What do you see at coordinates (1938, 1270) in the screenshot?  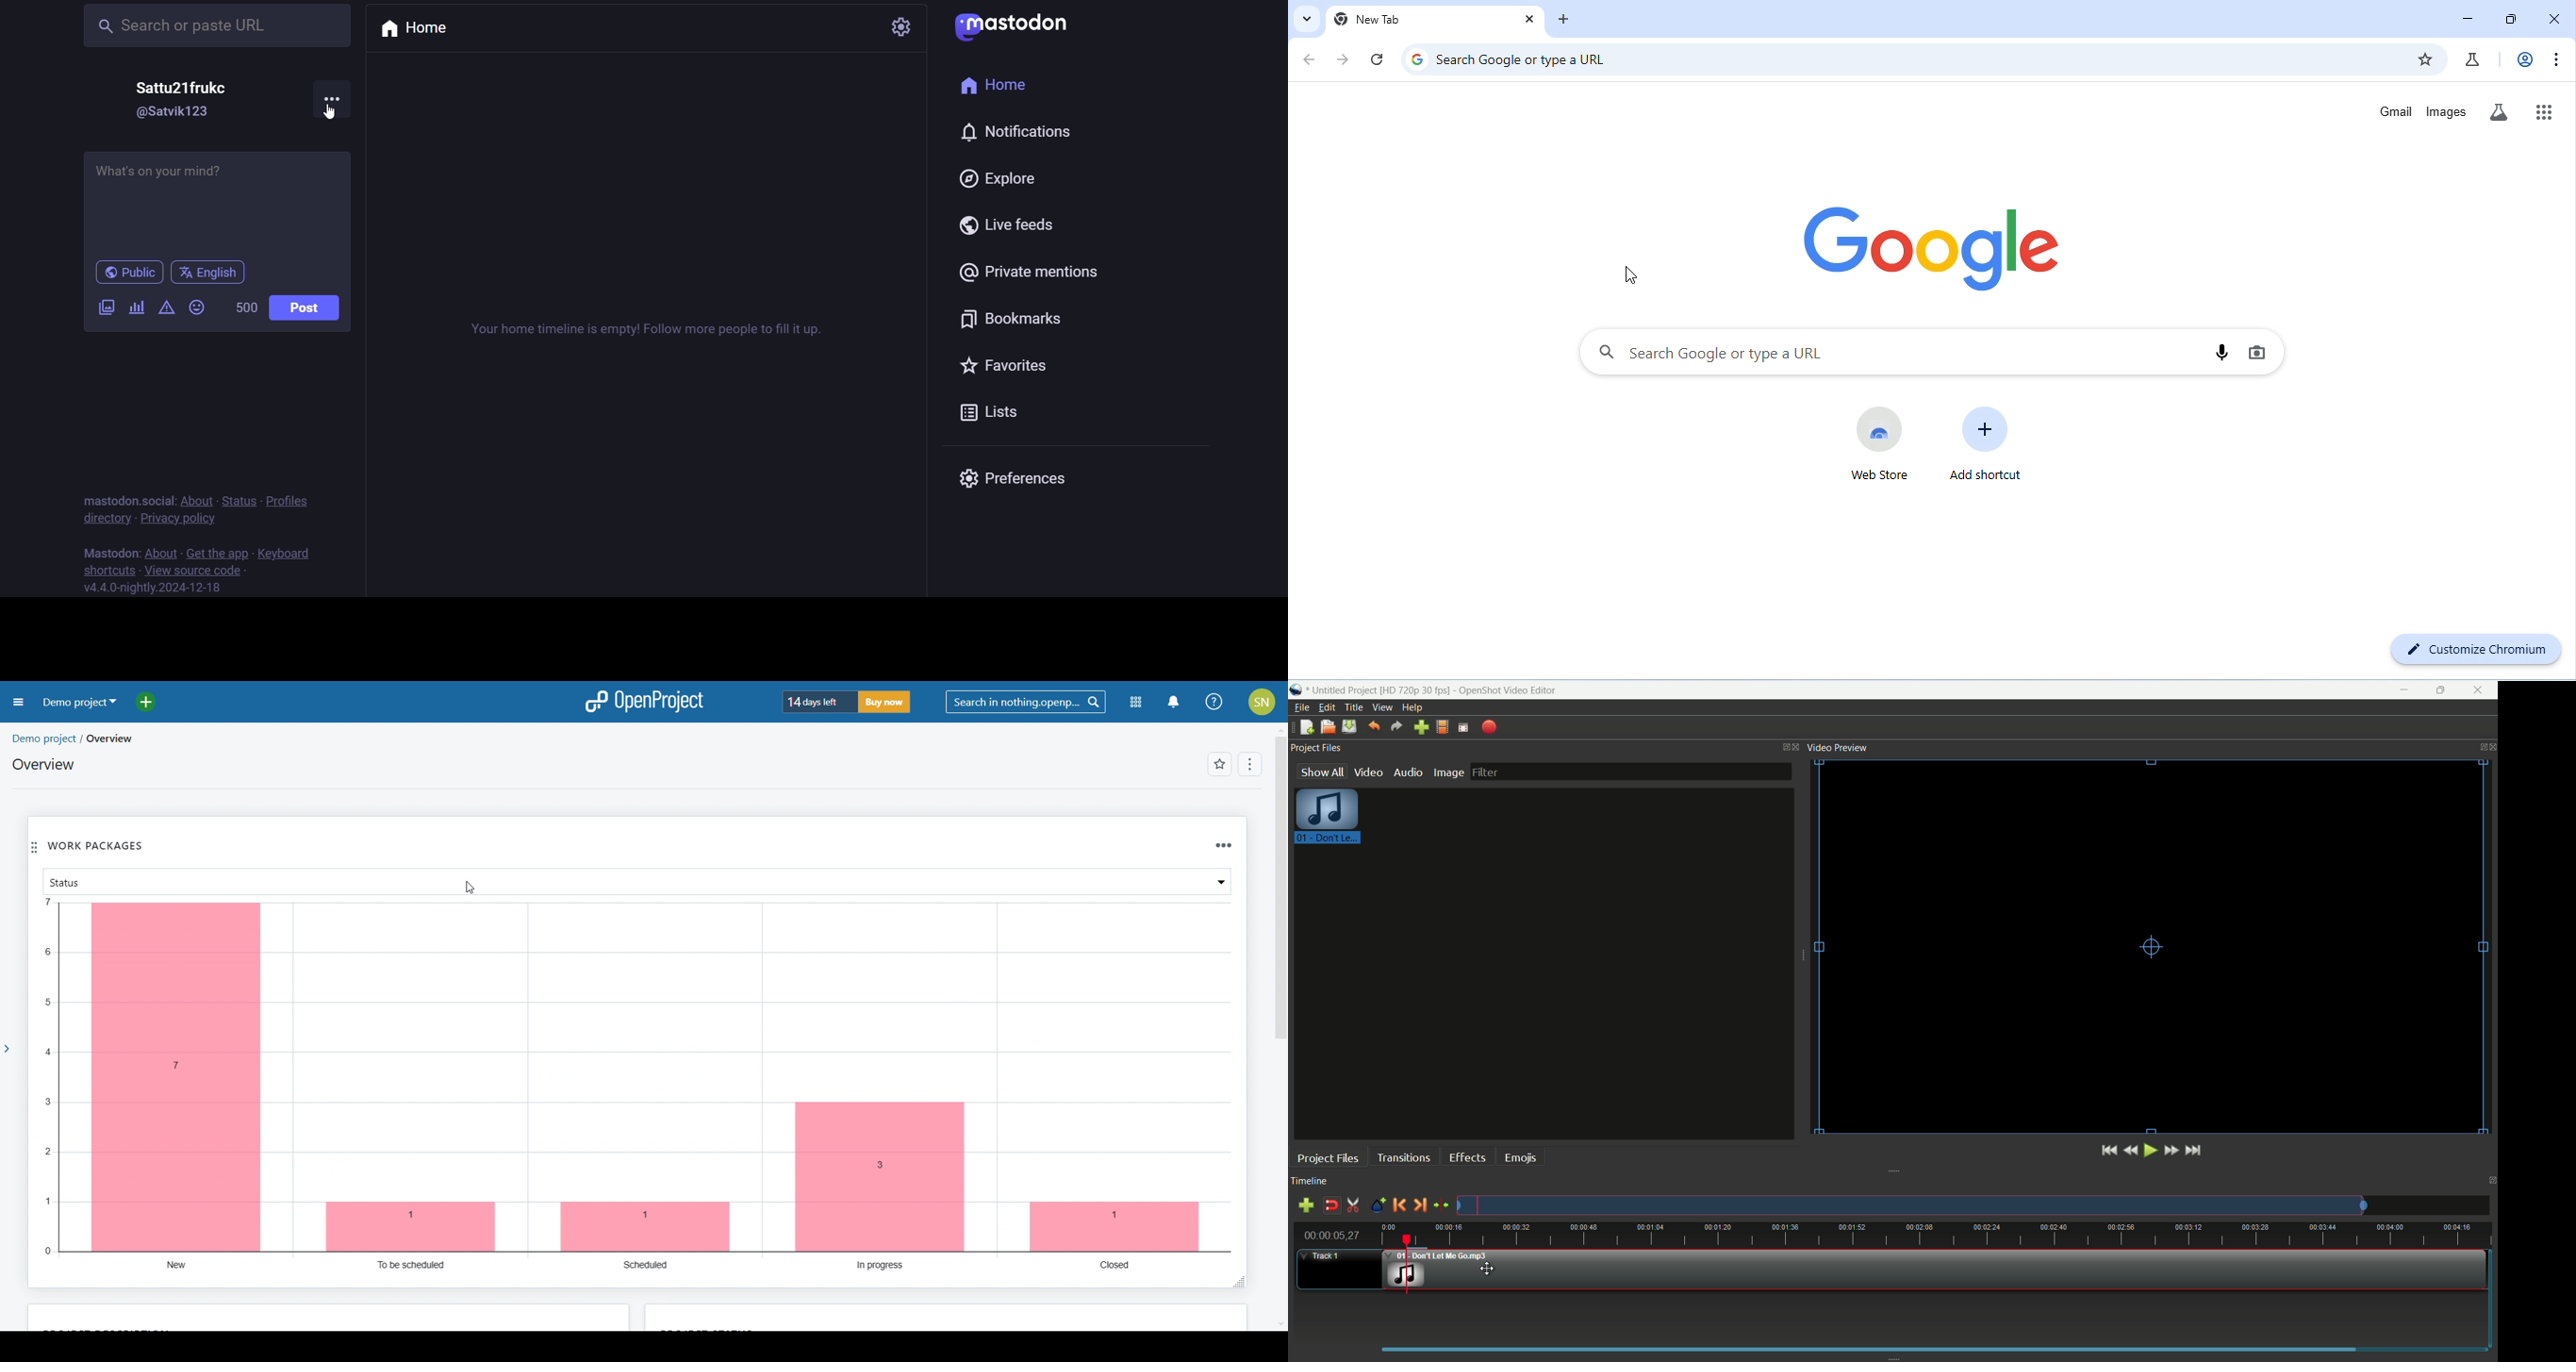 I see `video in timeline` at bounding box center [1938, 1270].